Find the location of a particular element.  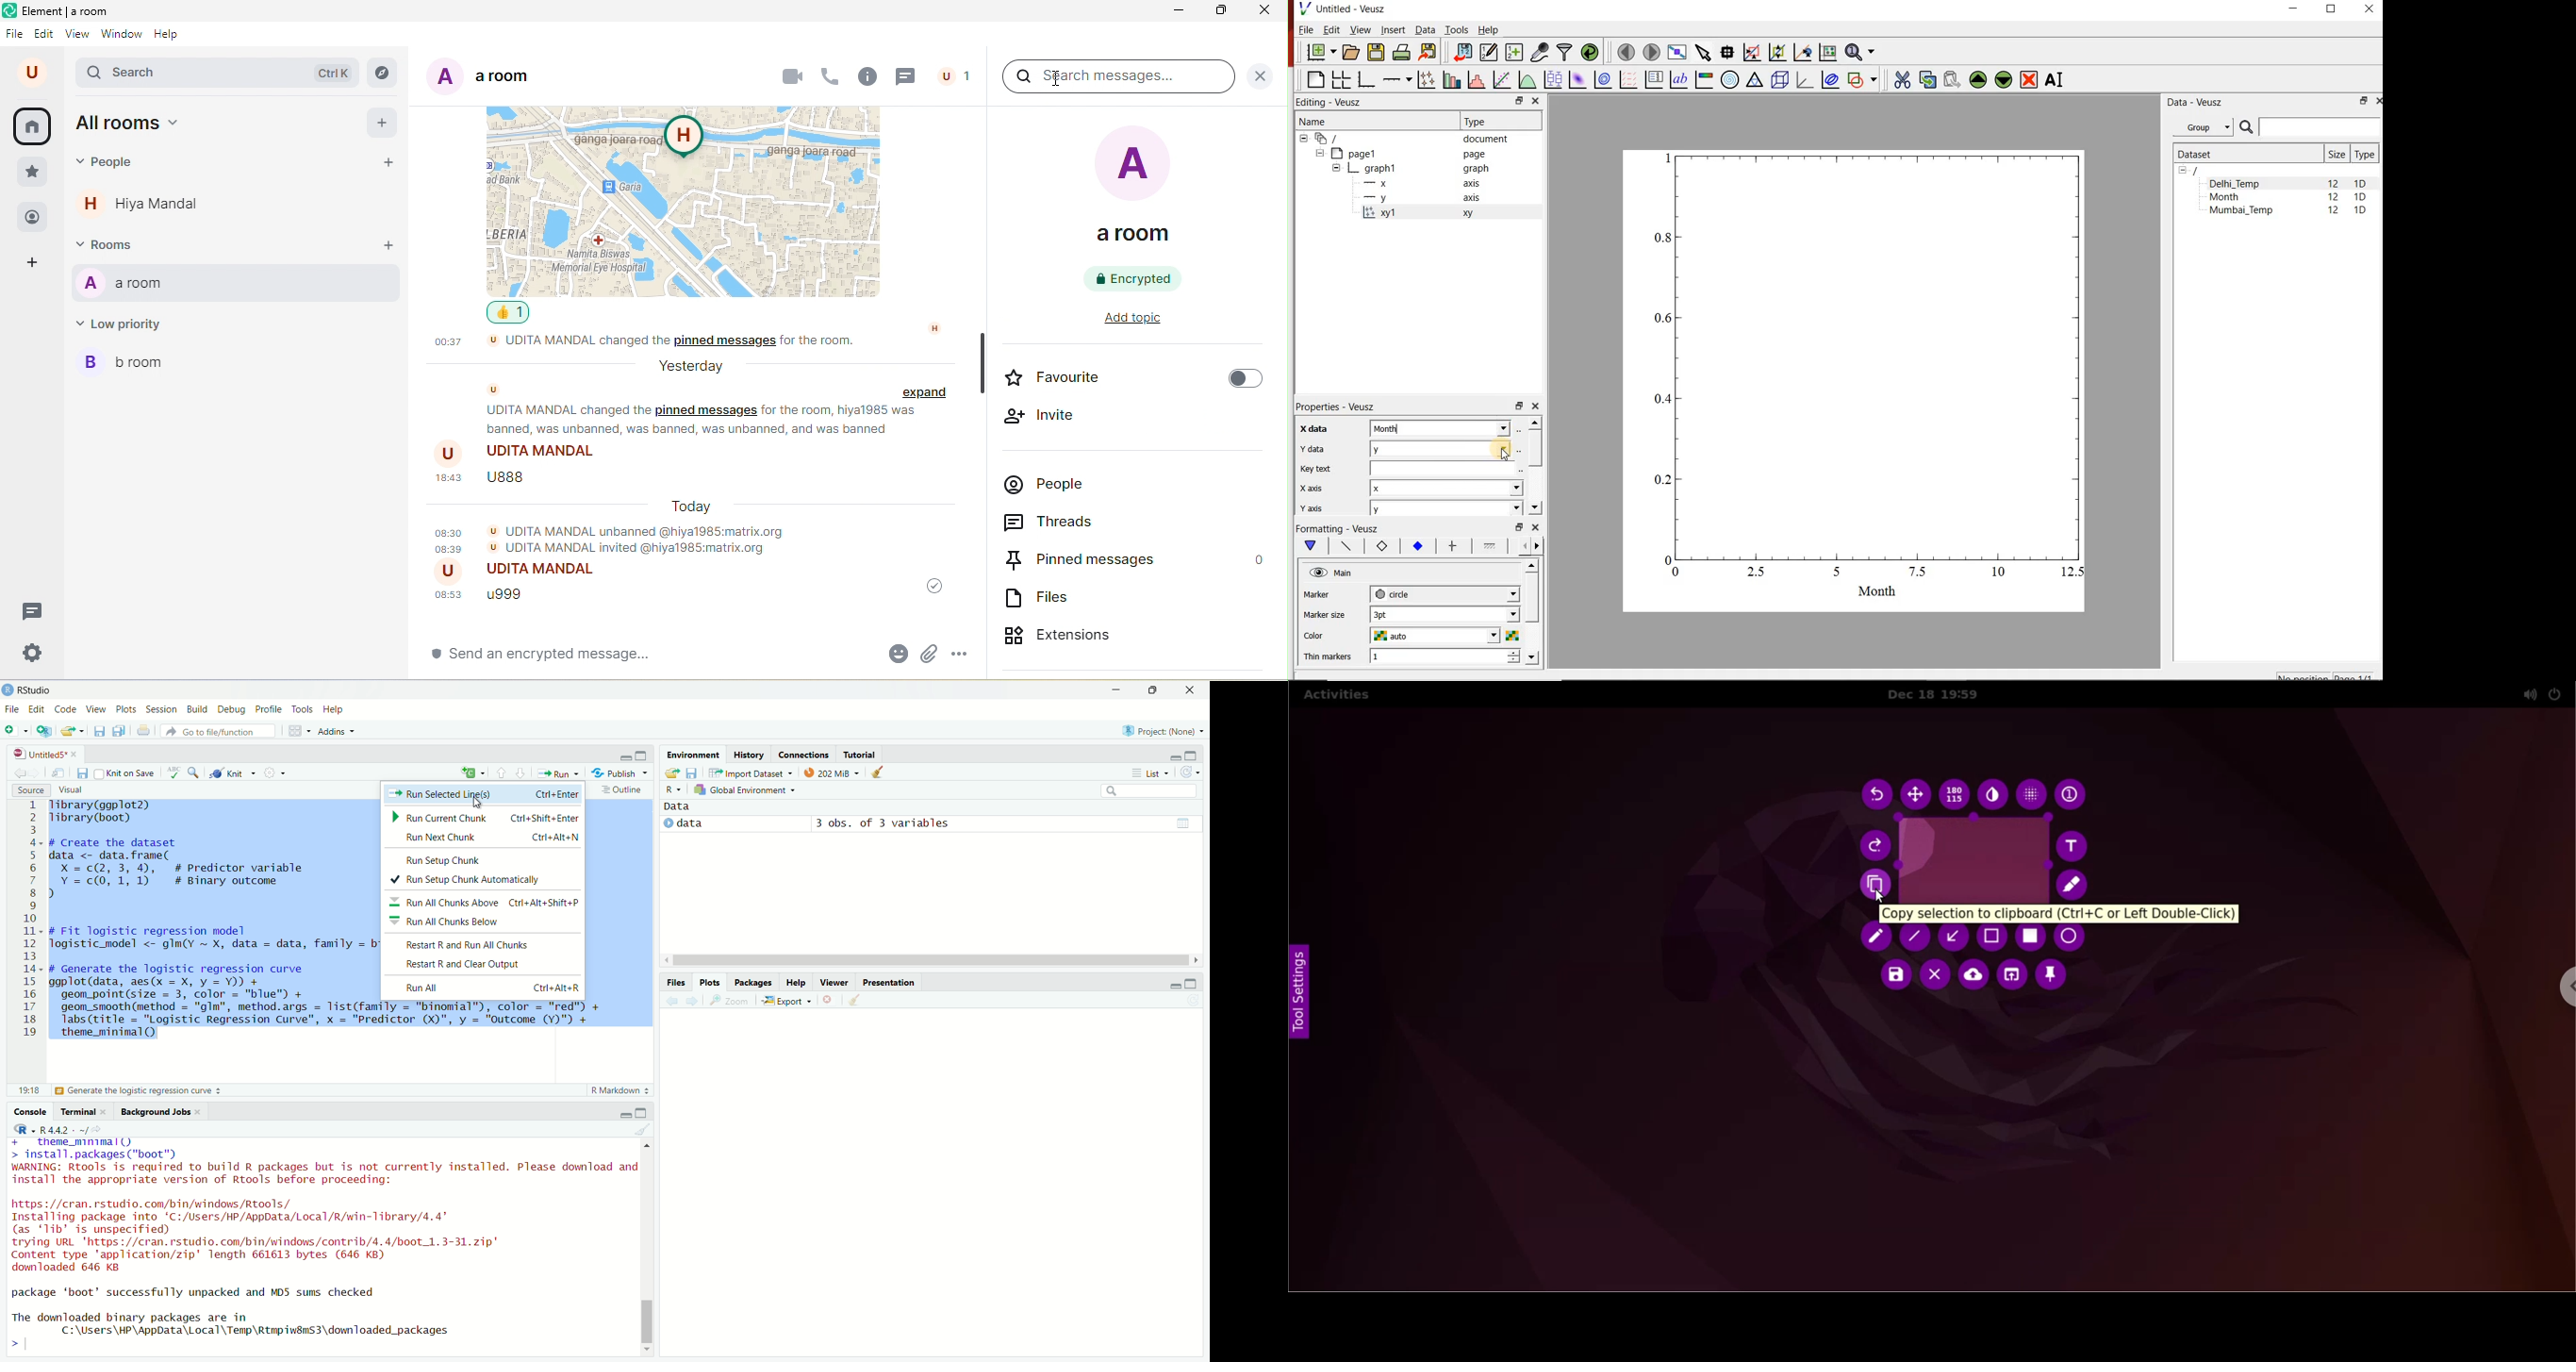

Insert a new code/chunk is located at coordinates (474, 772).